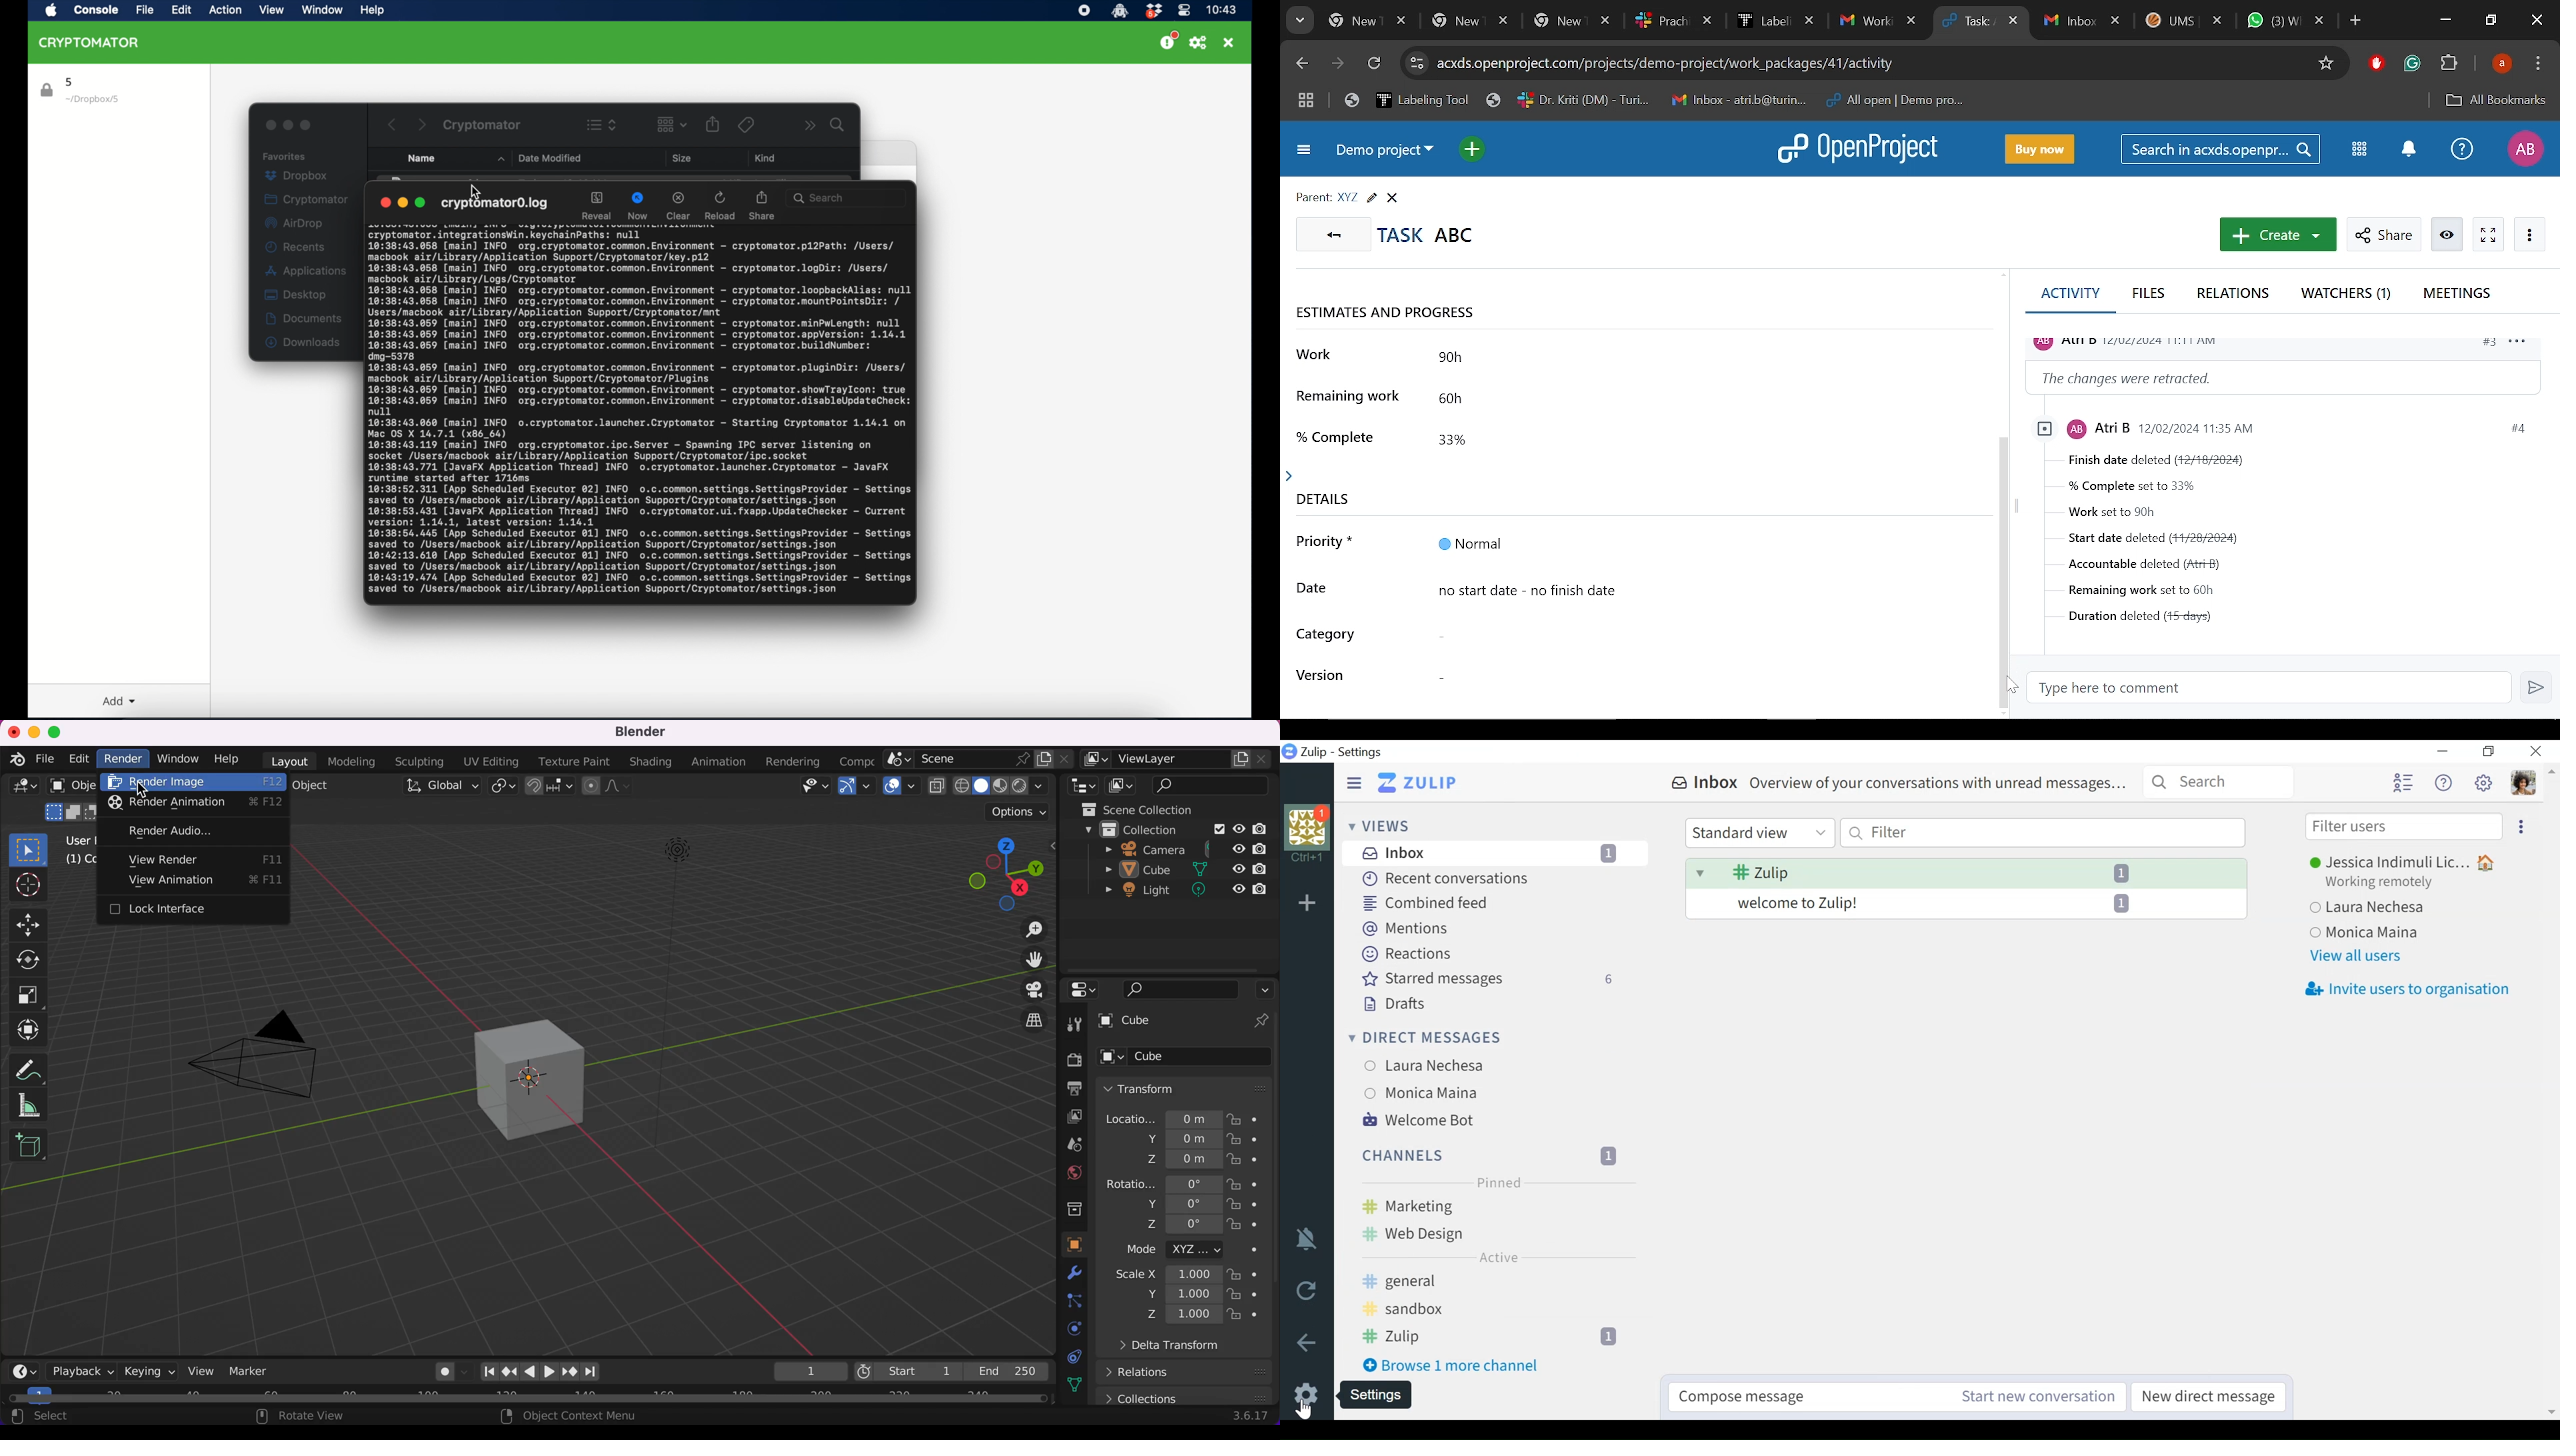 The image size is (2576, 1456). I want to click on % complete, so click(1339, 435).